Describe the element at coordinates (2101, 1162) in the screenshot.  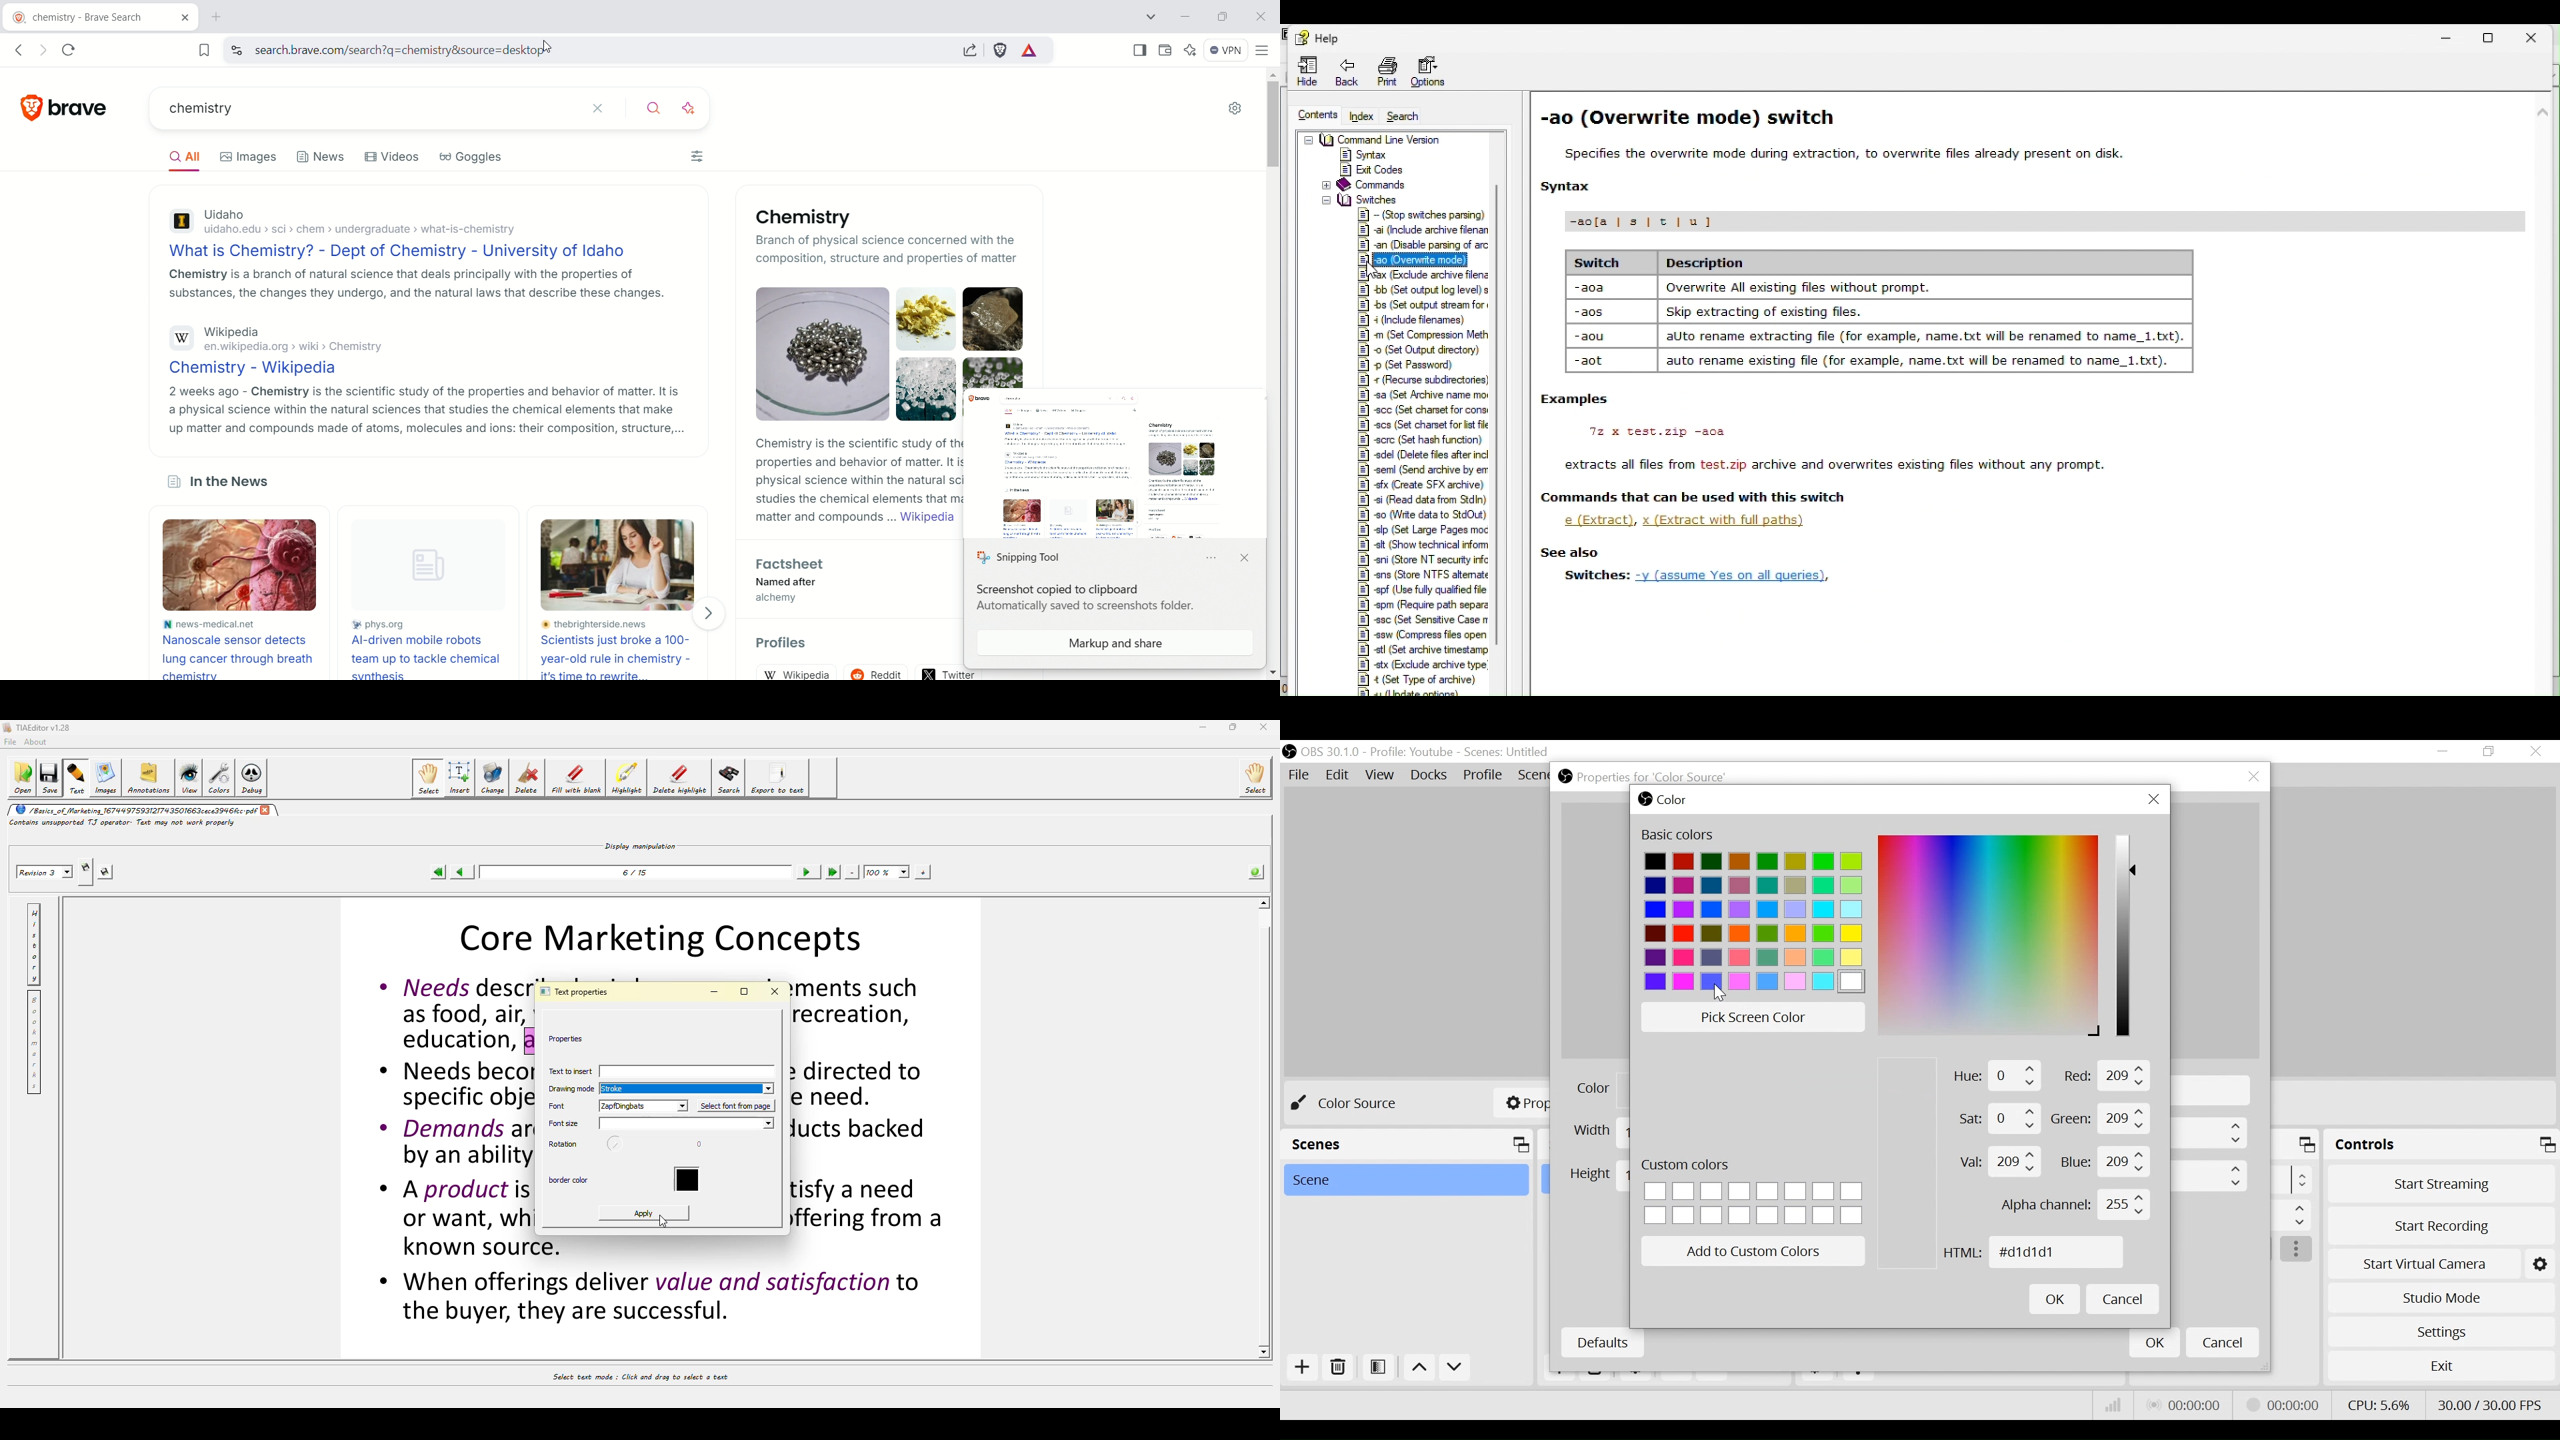
I see `Blue` at that location.